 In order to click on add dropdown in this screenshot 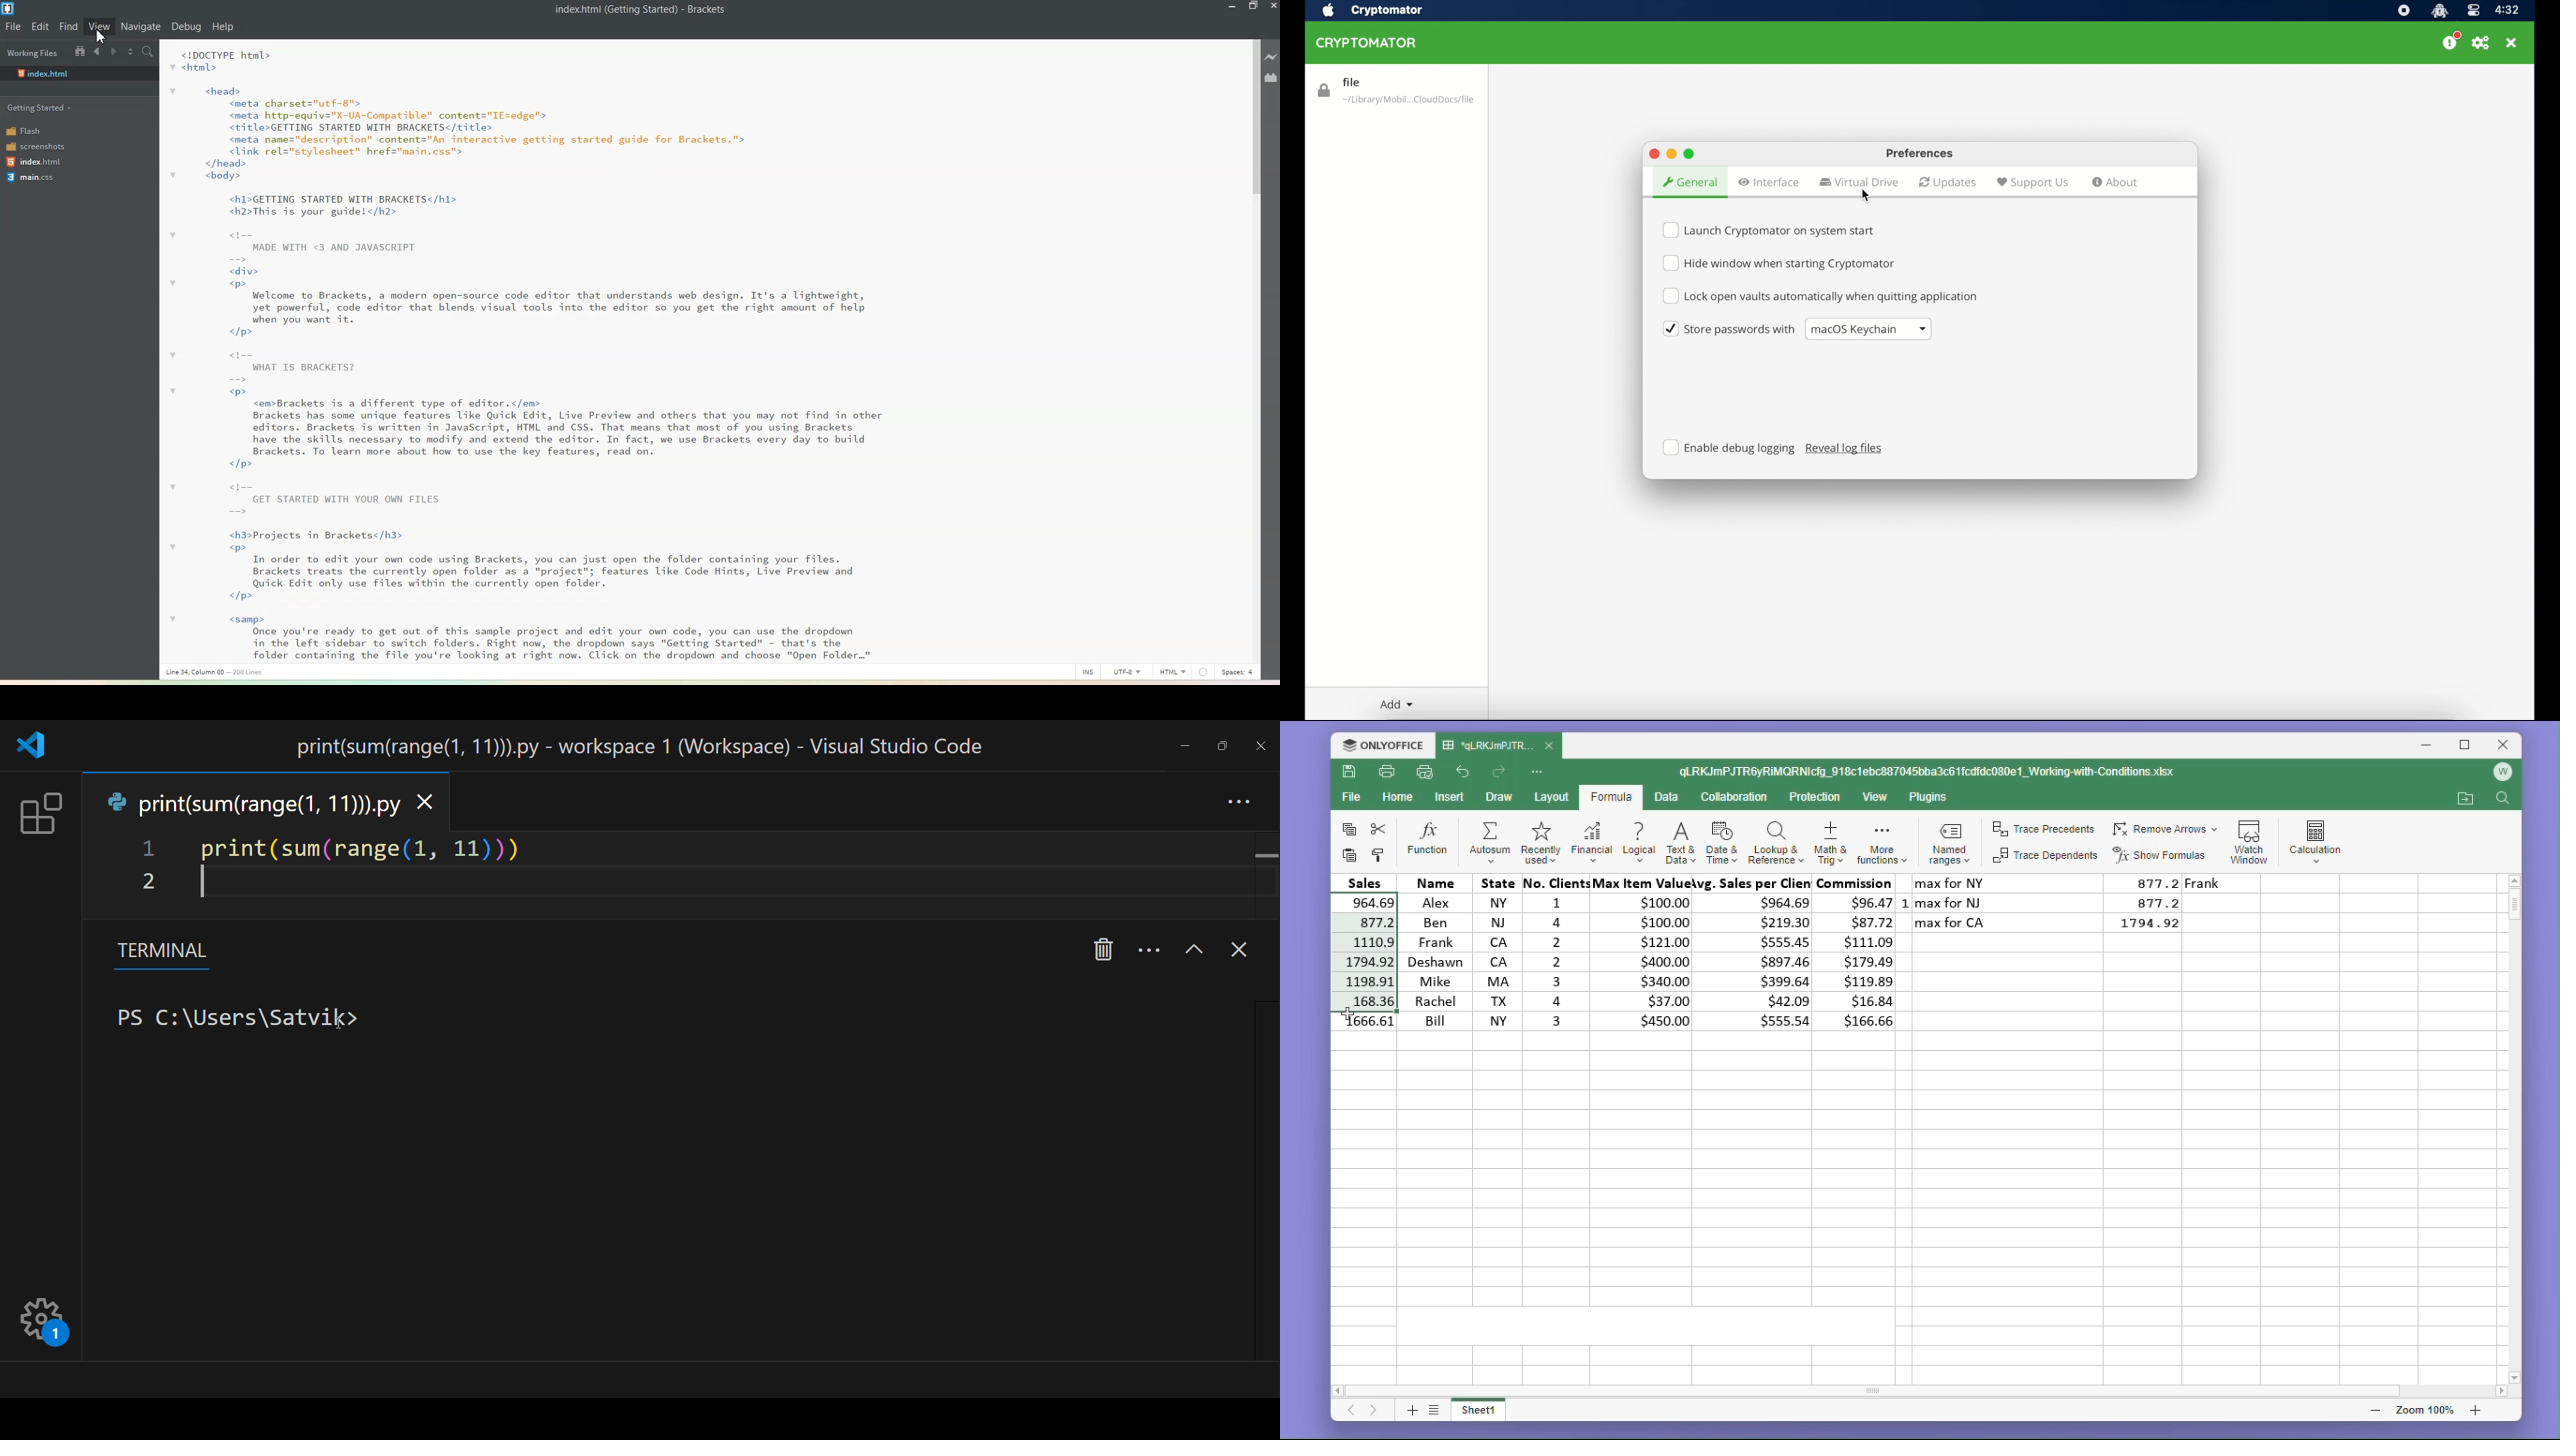, I will do `click(1396, 704)`.